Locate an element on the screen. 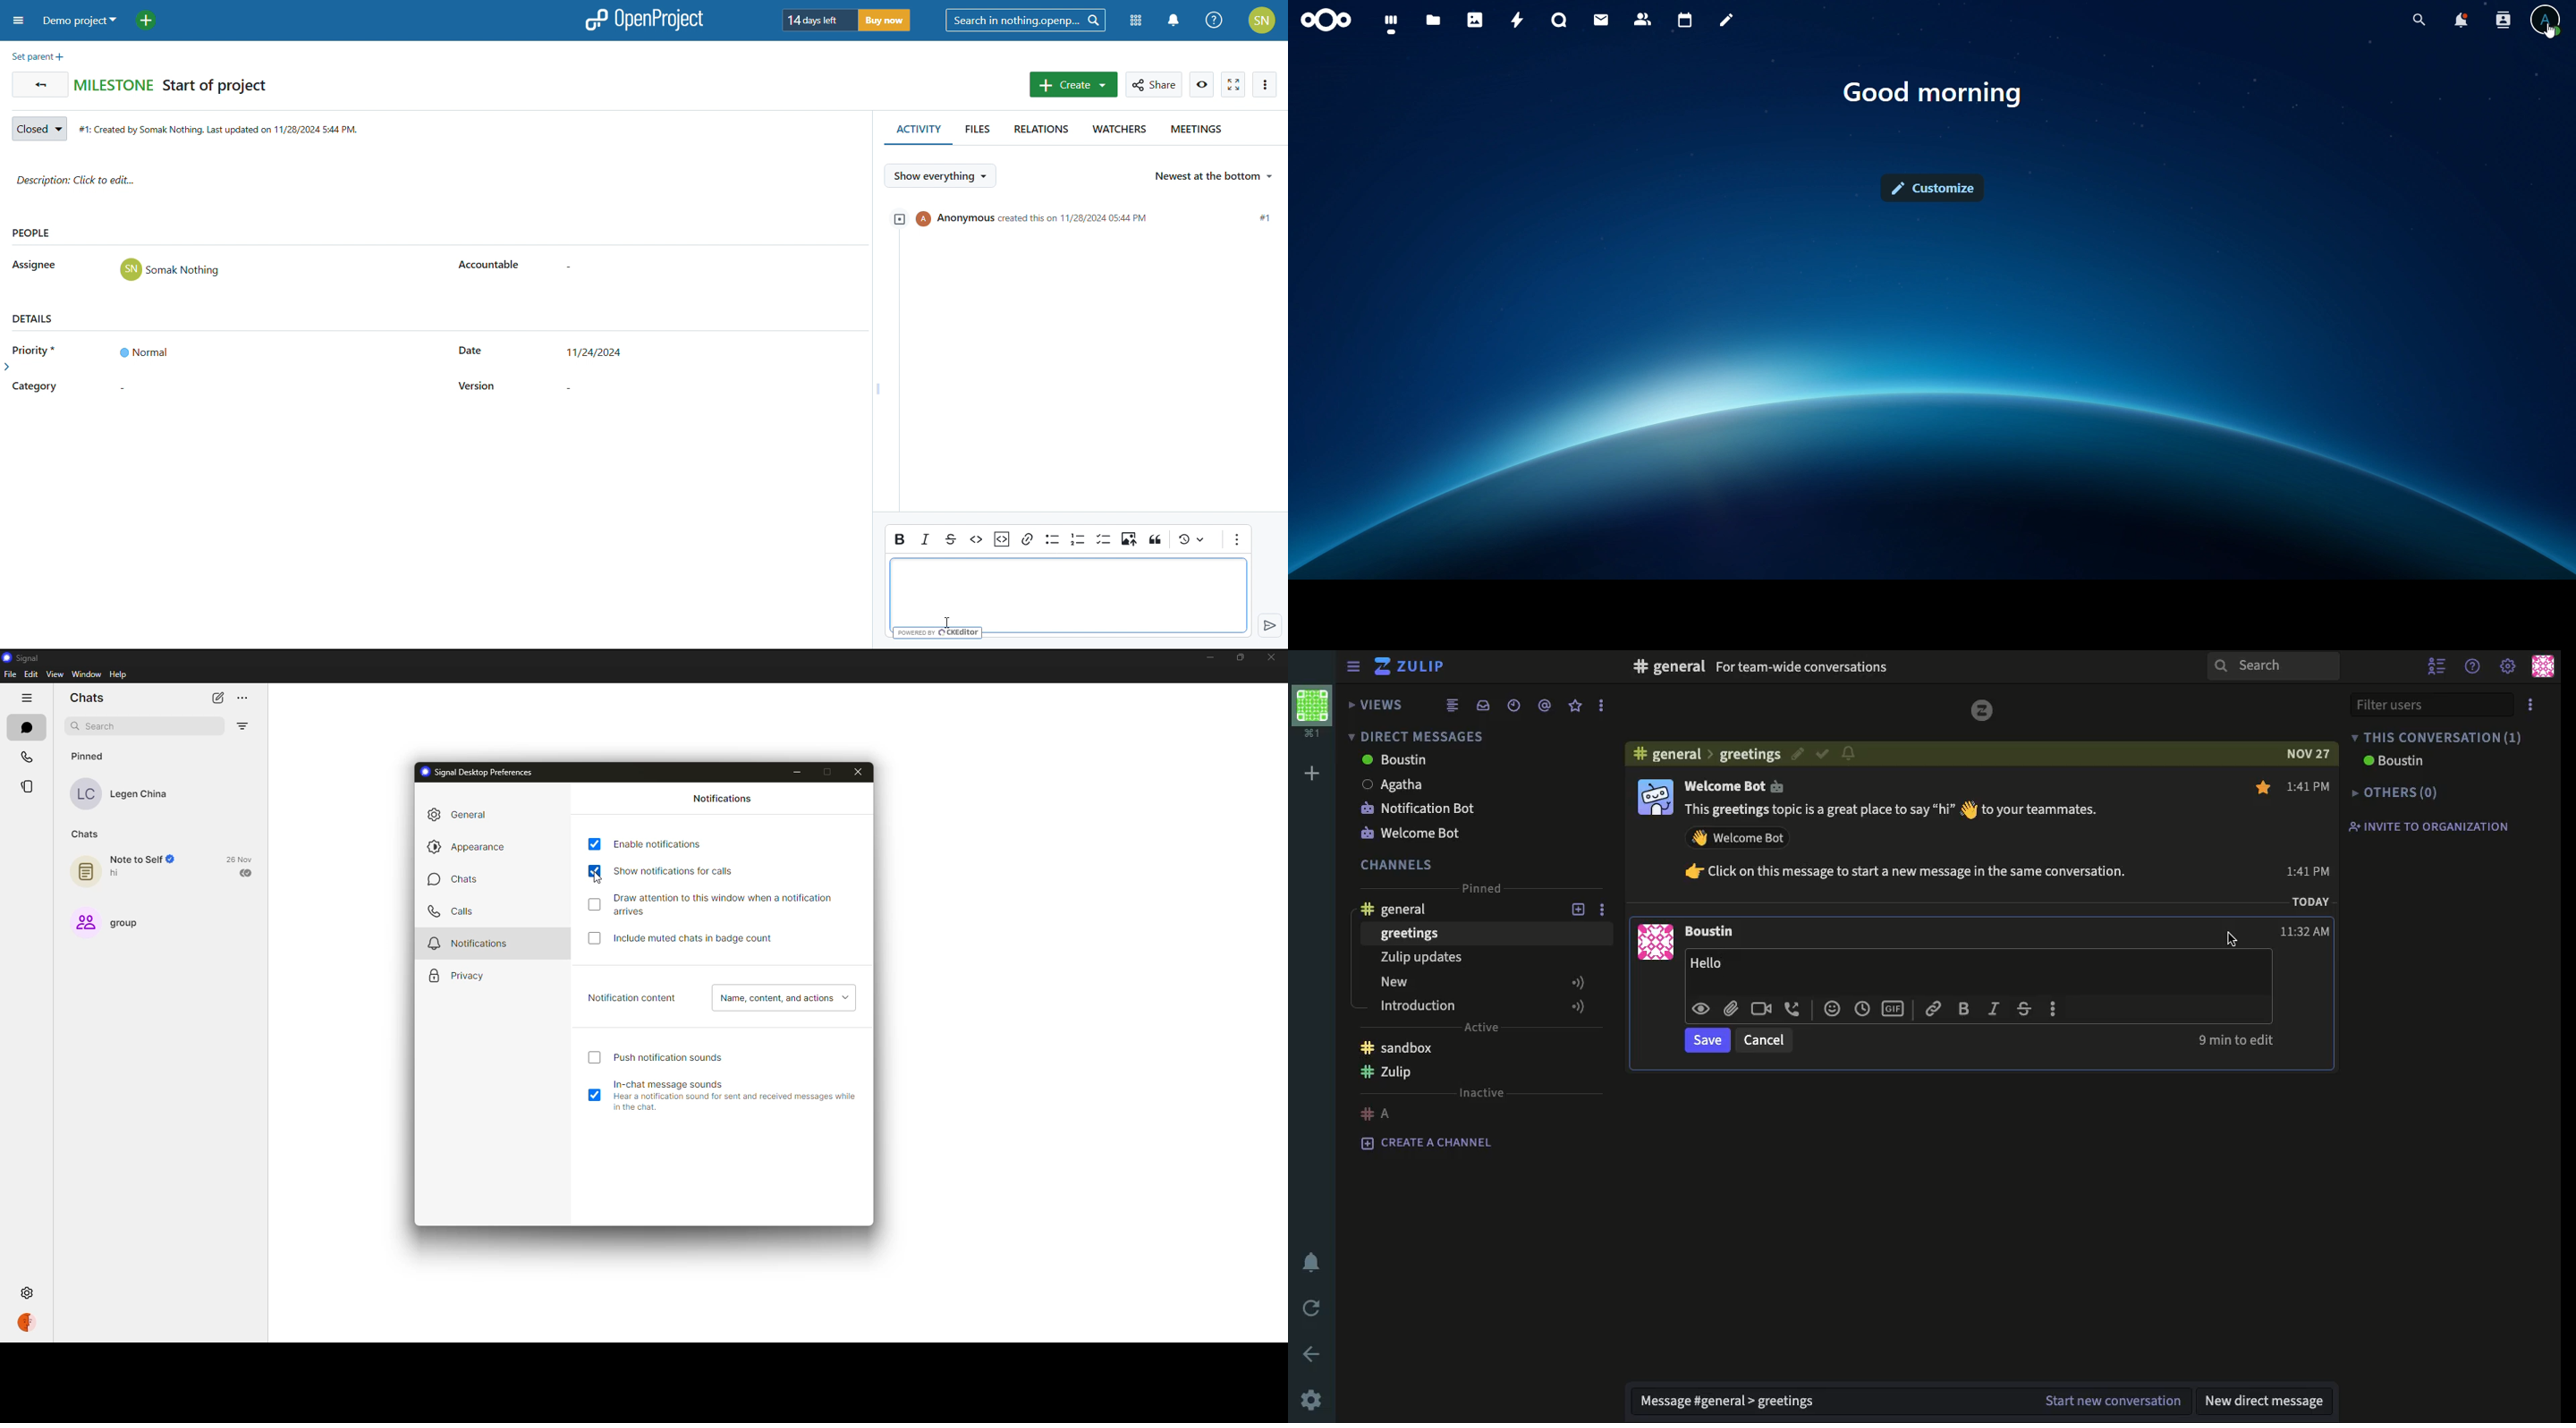 The image size is (2576, 1428). calls is located at coordinates (28, 756).